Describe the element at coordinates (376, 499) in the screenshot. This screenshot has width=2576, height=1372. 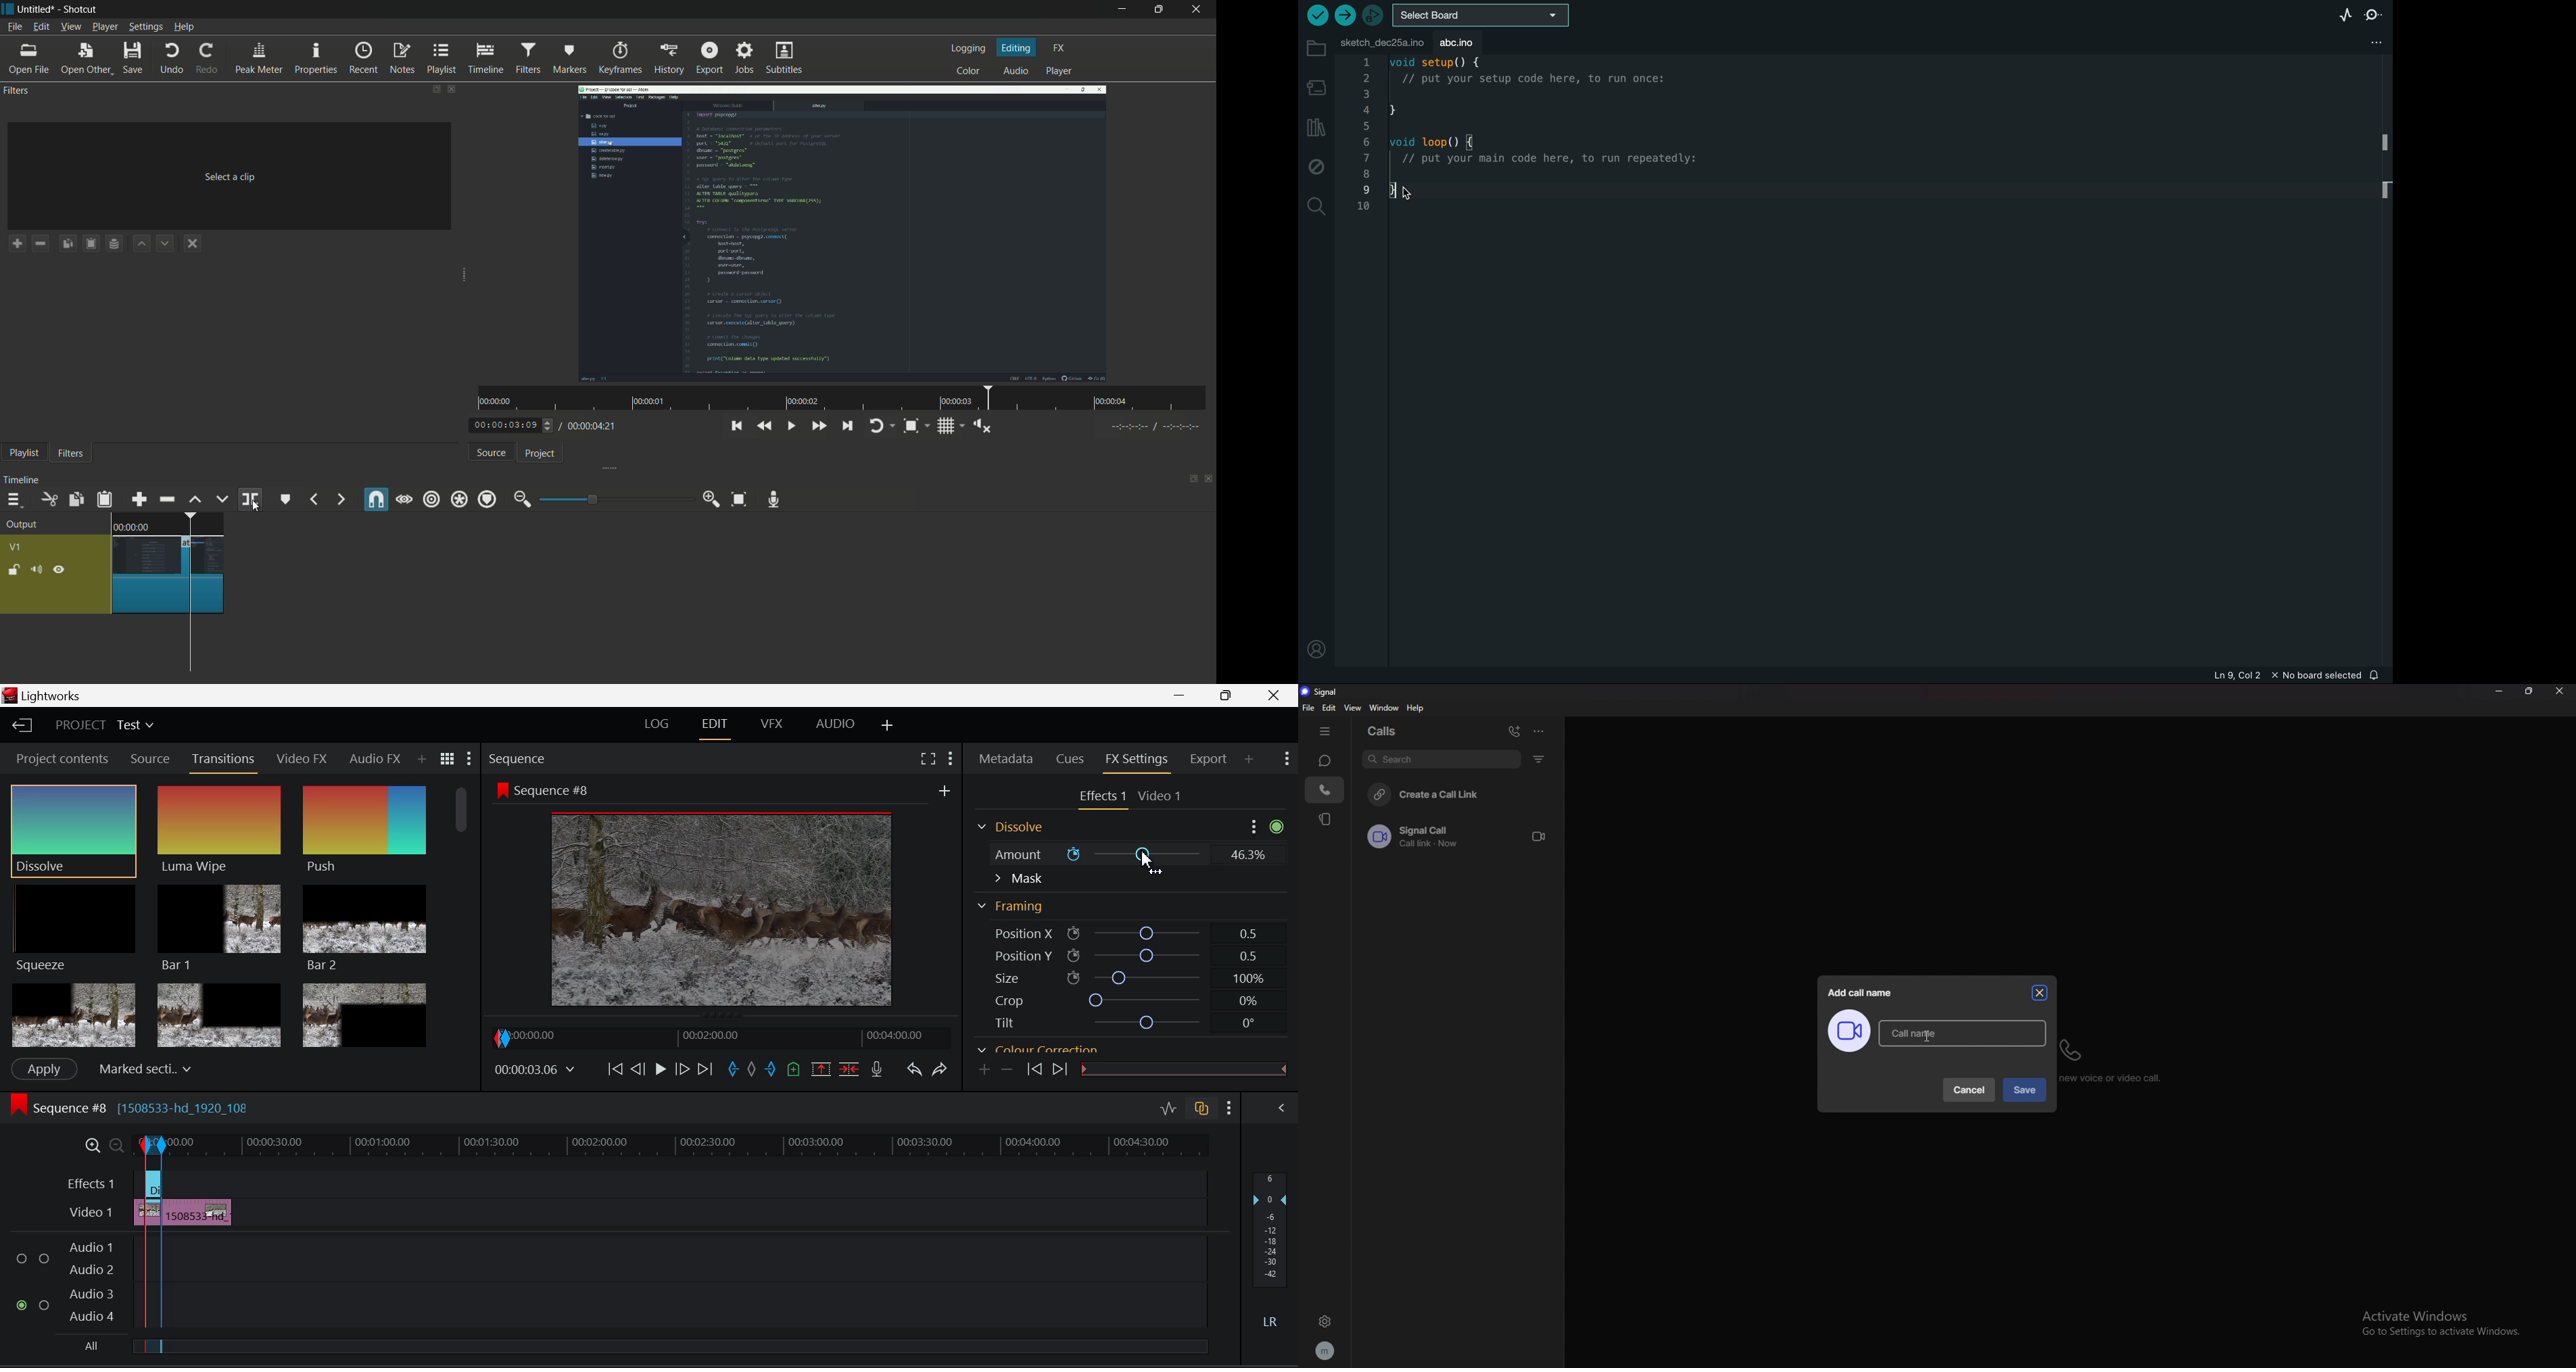
I see `snap` at that location.